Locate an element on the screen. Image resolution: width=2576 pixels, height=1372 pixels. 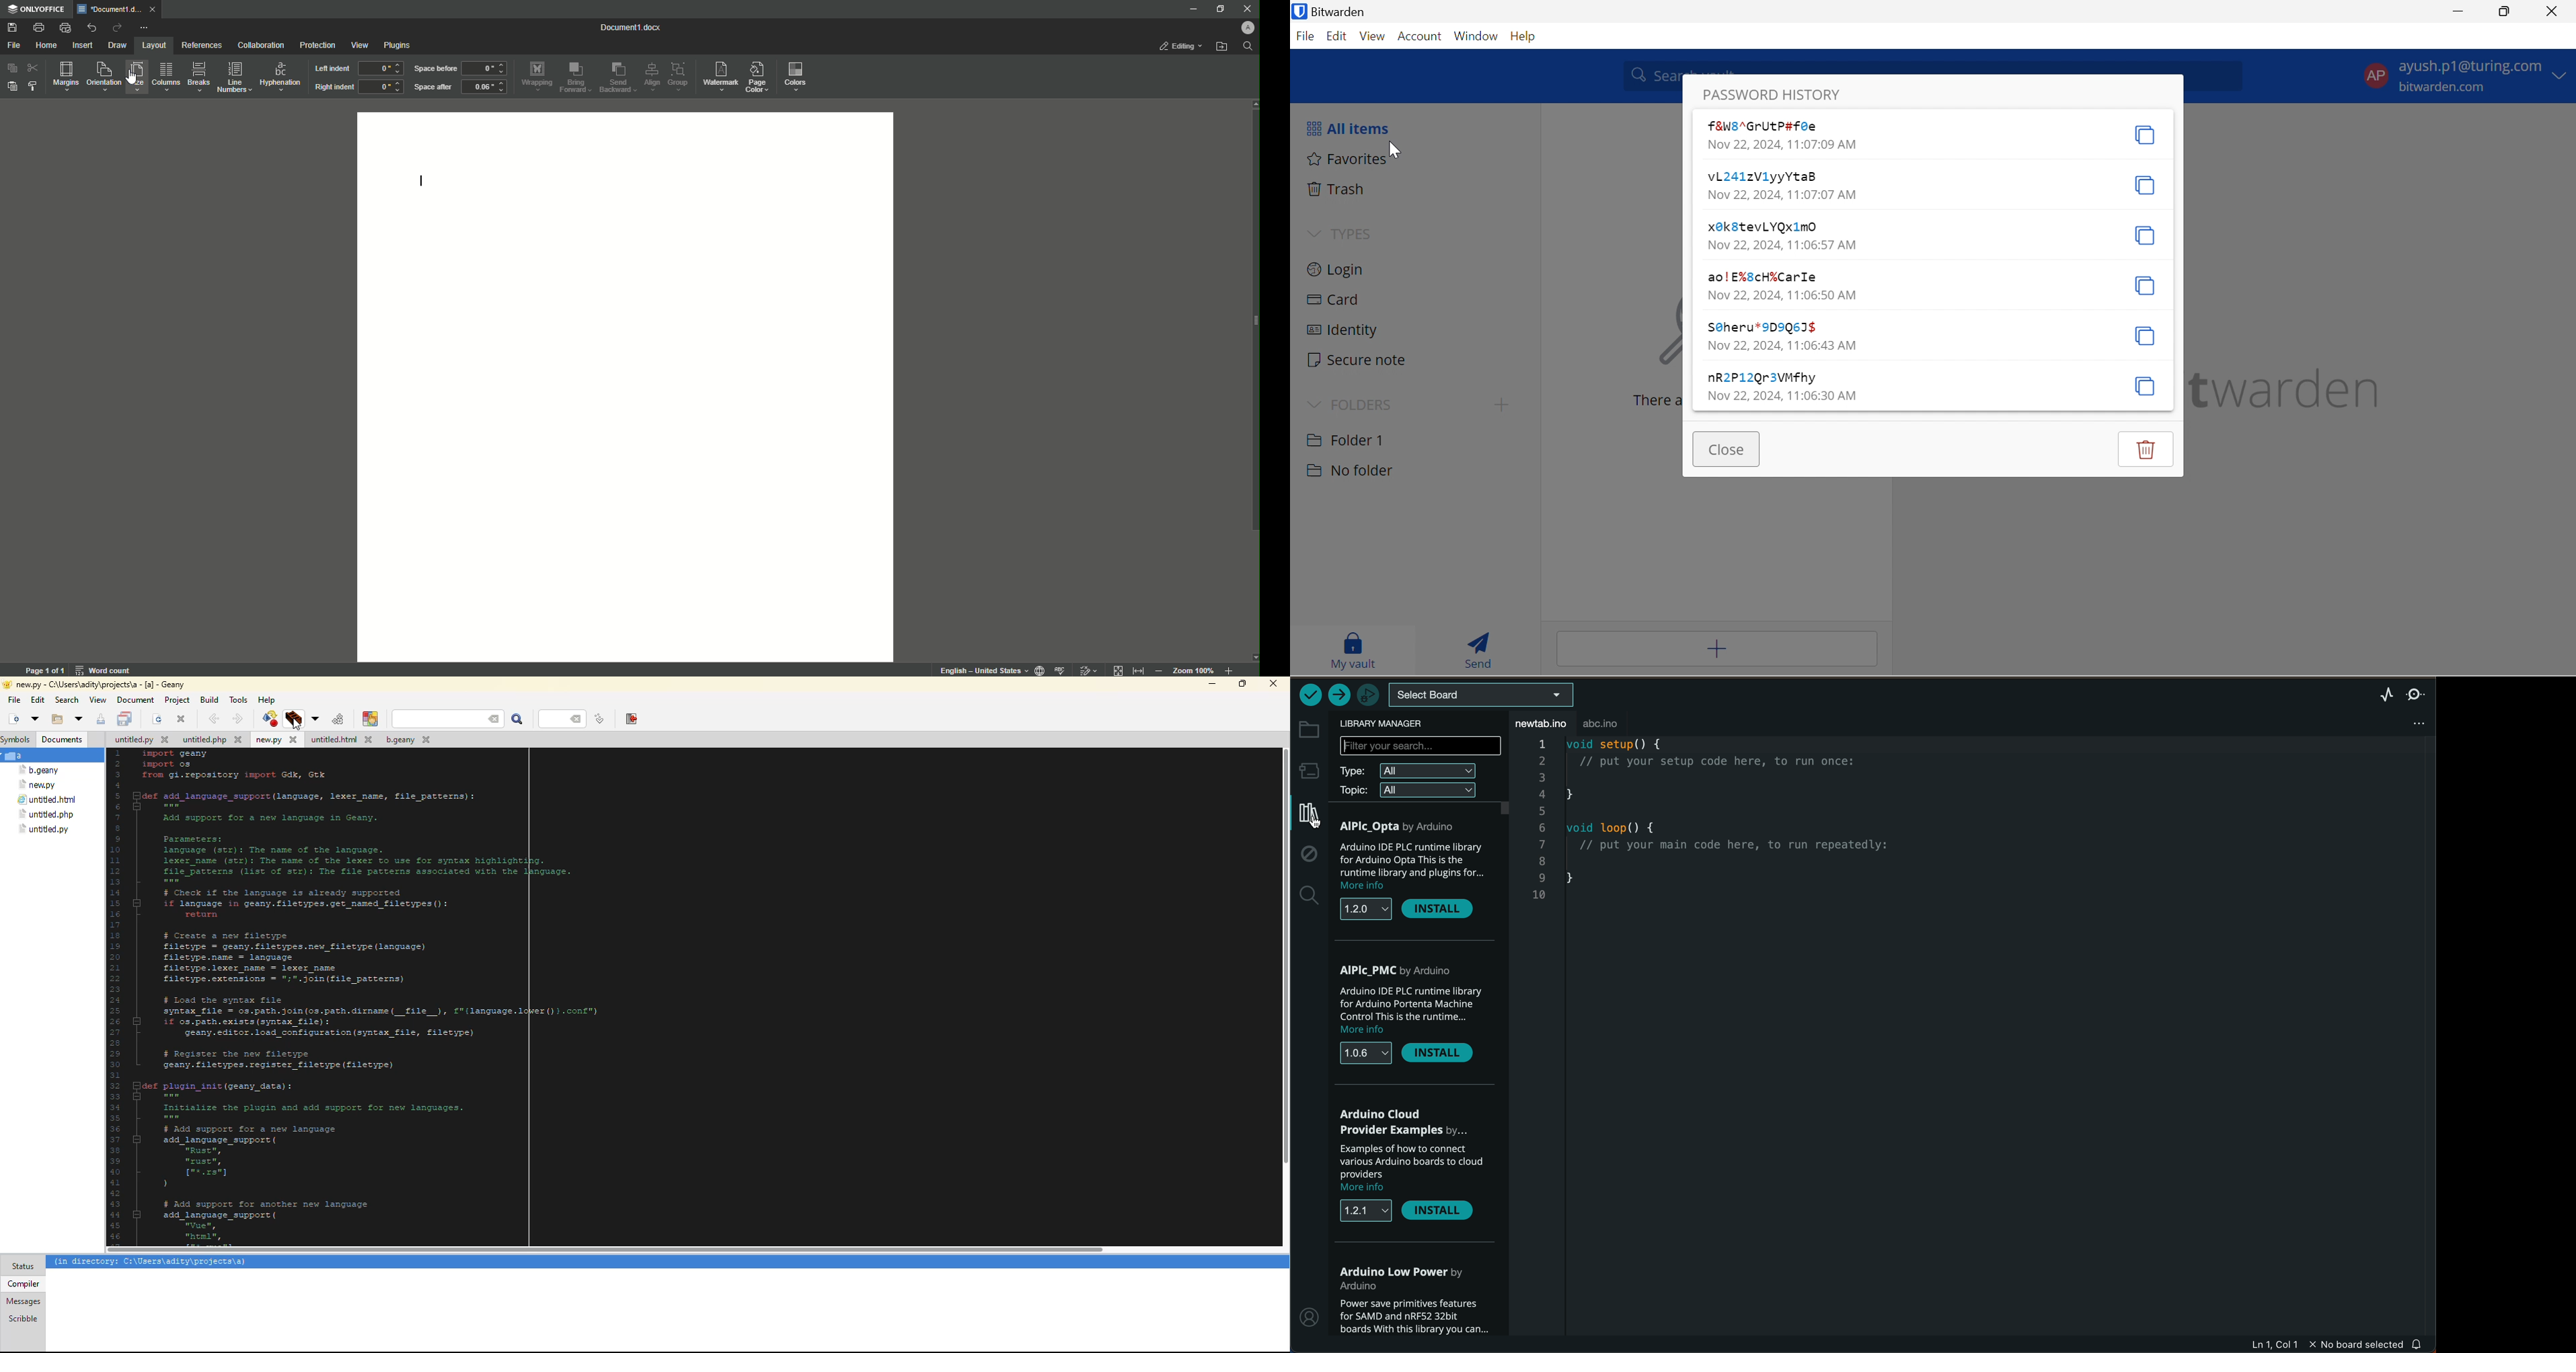
project is located at coordinates (177, 700).